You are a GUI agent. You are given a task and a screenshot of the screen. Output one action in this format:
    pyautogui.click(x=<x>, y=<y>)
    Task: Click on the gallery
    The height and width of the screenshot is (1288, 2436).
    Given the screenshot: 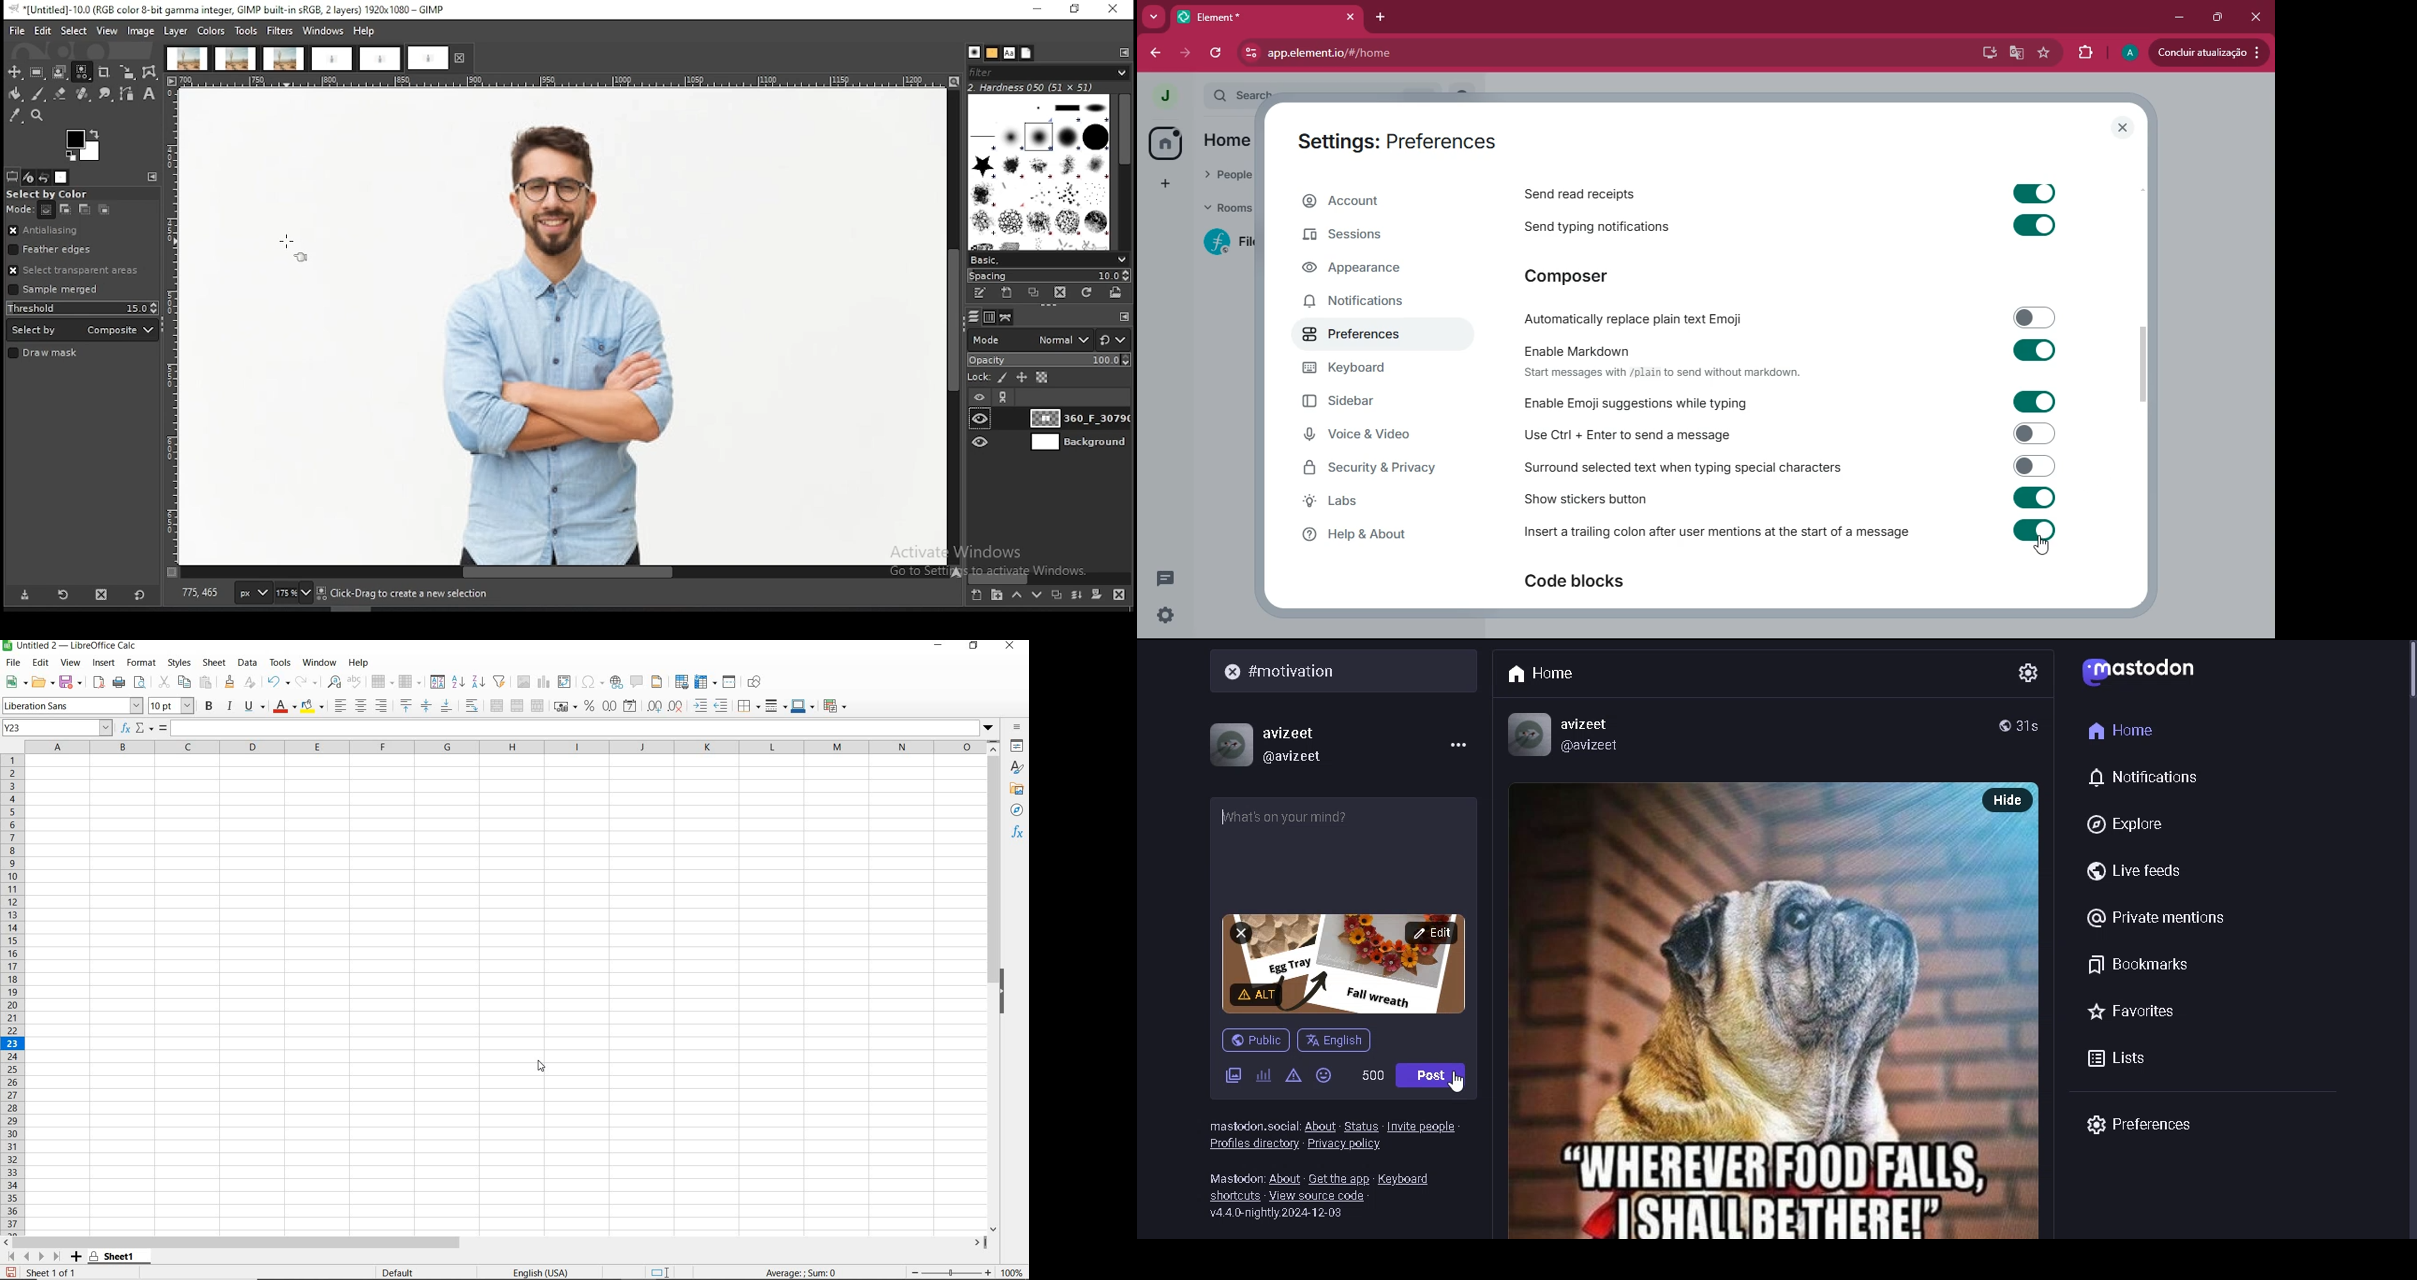 What is the action you would take?
    pyautogui.click(x=1018, y=788)
    